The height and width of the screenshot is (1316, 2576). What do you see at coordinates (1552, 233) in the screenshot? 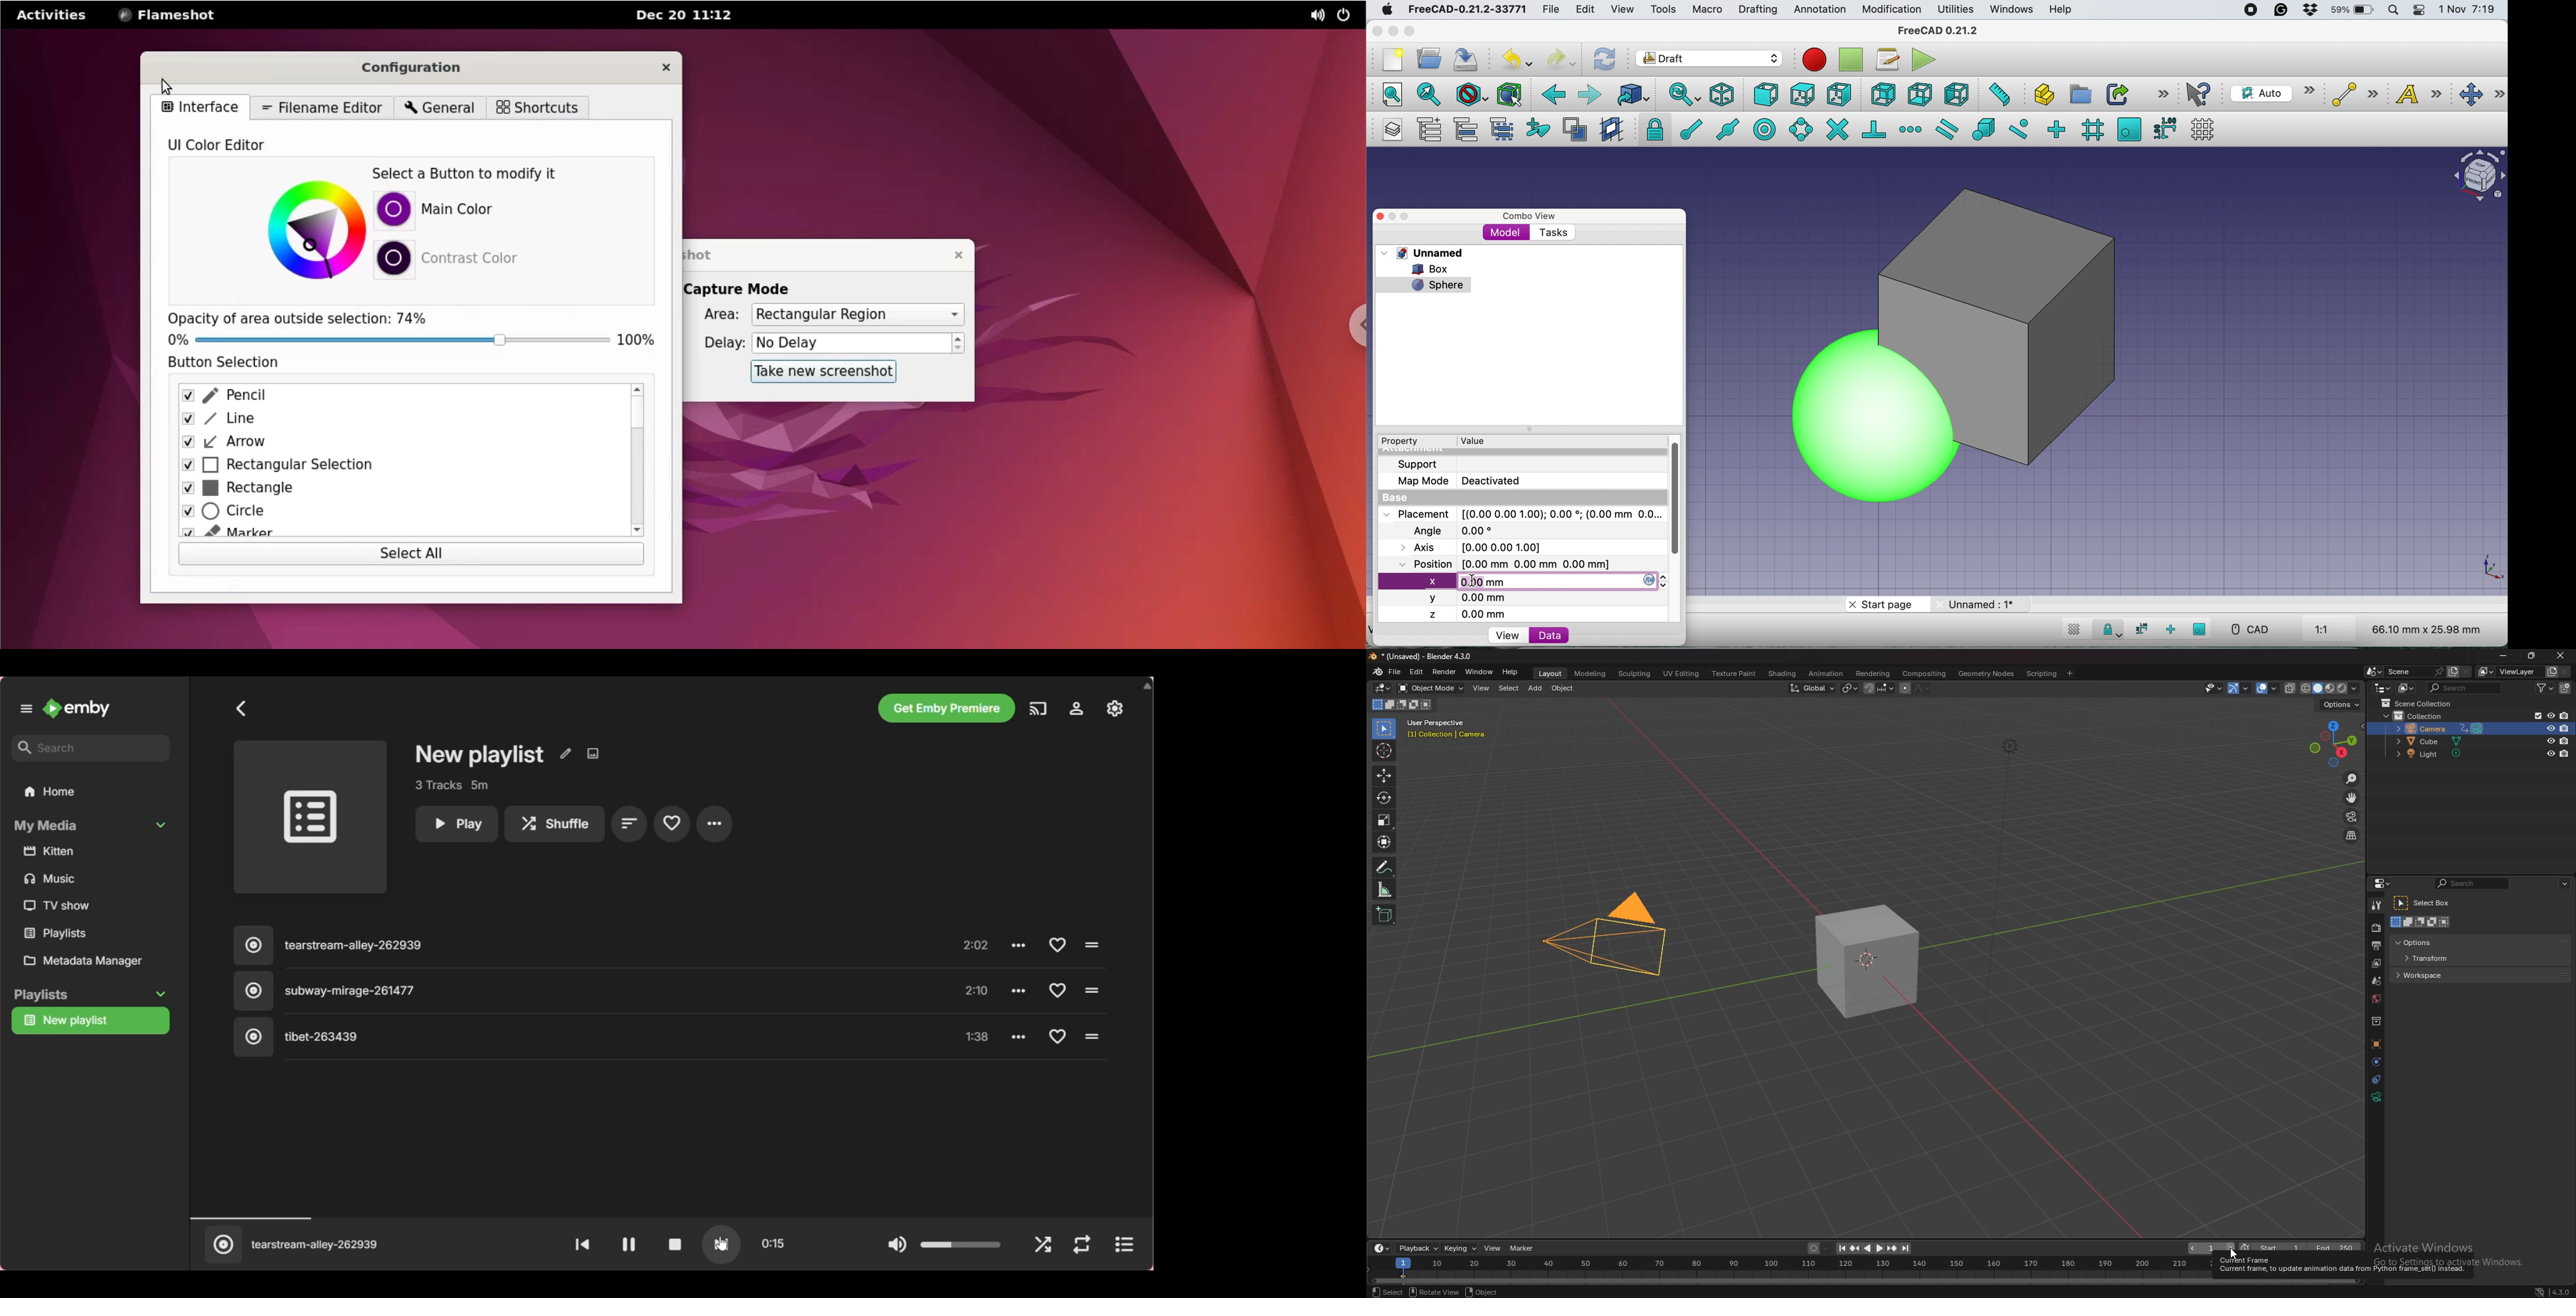
I see `tasks` at bounding box center [1552, 233].